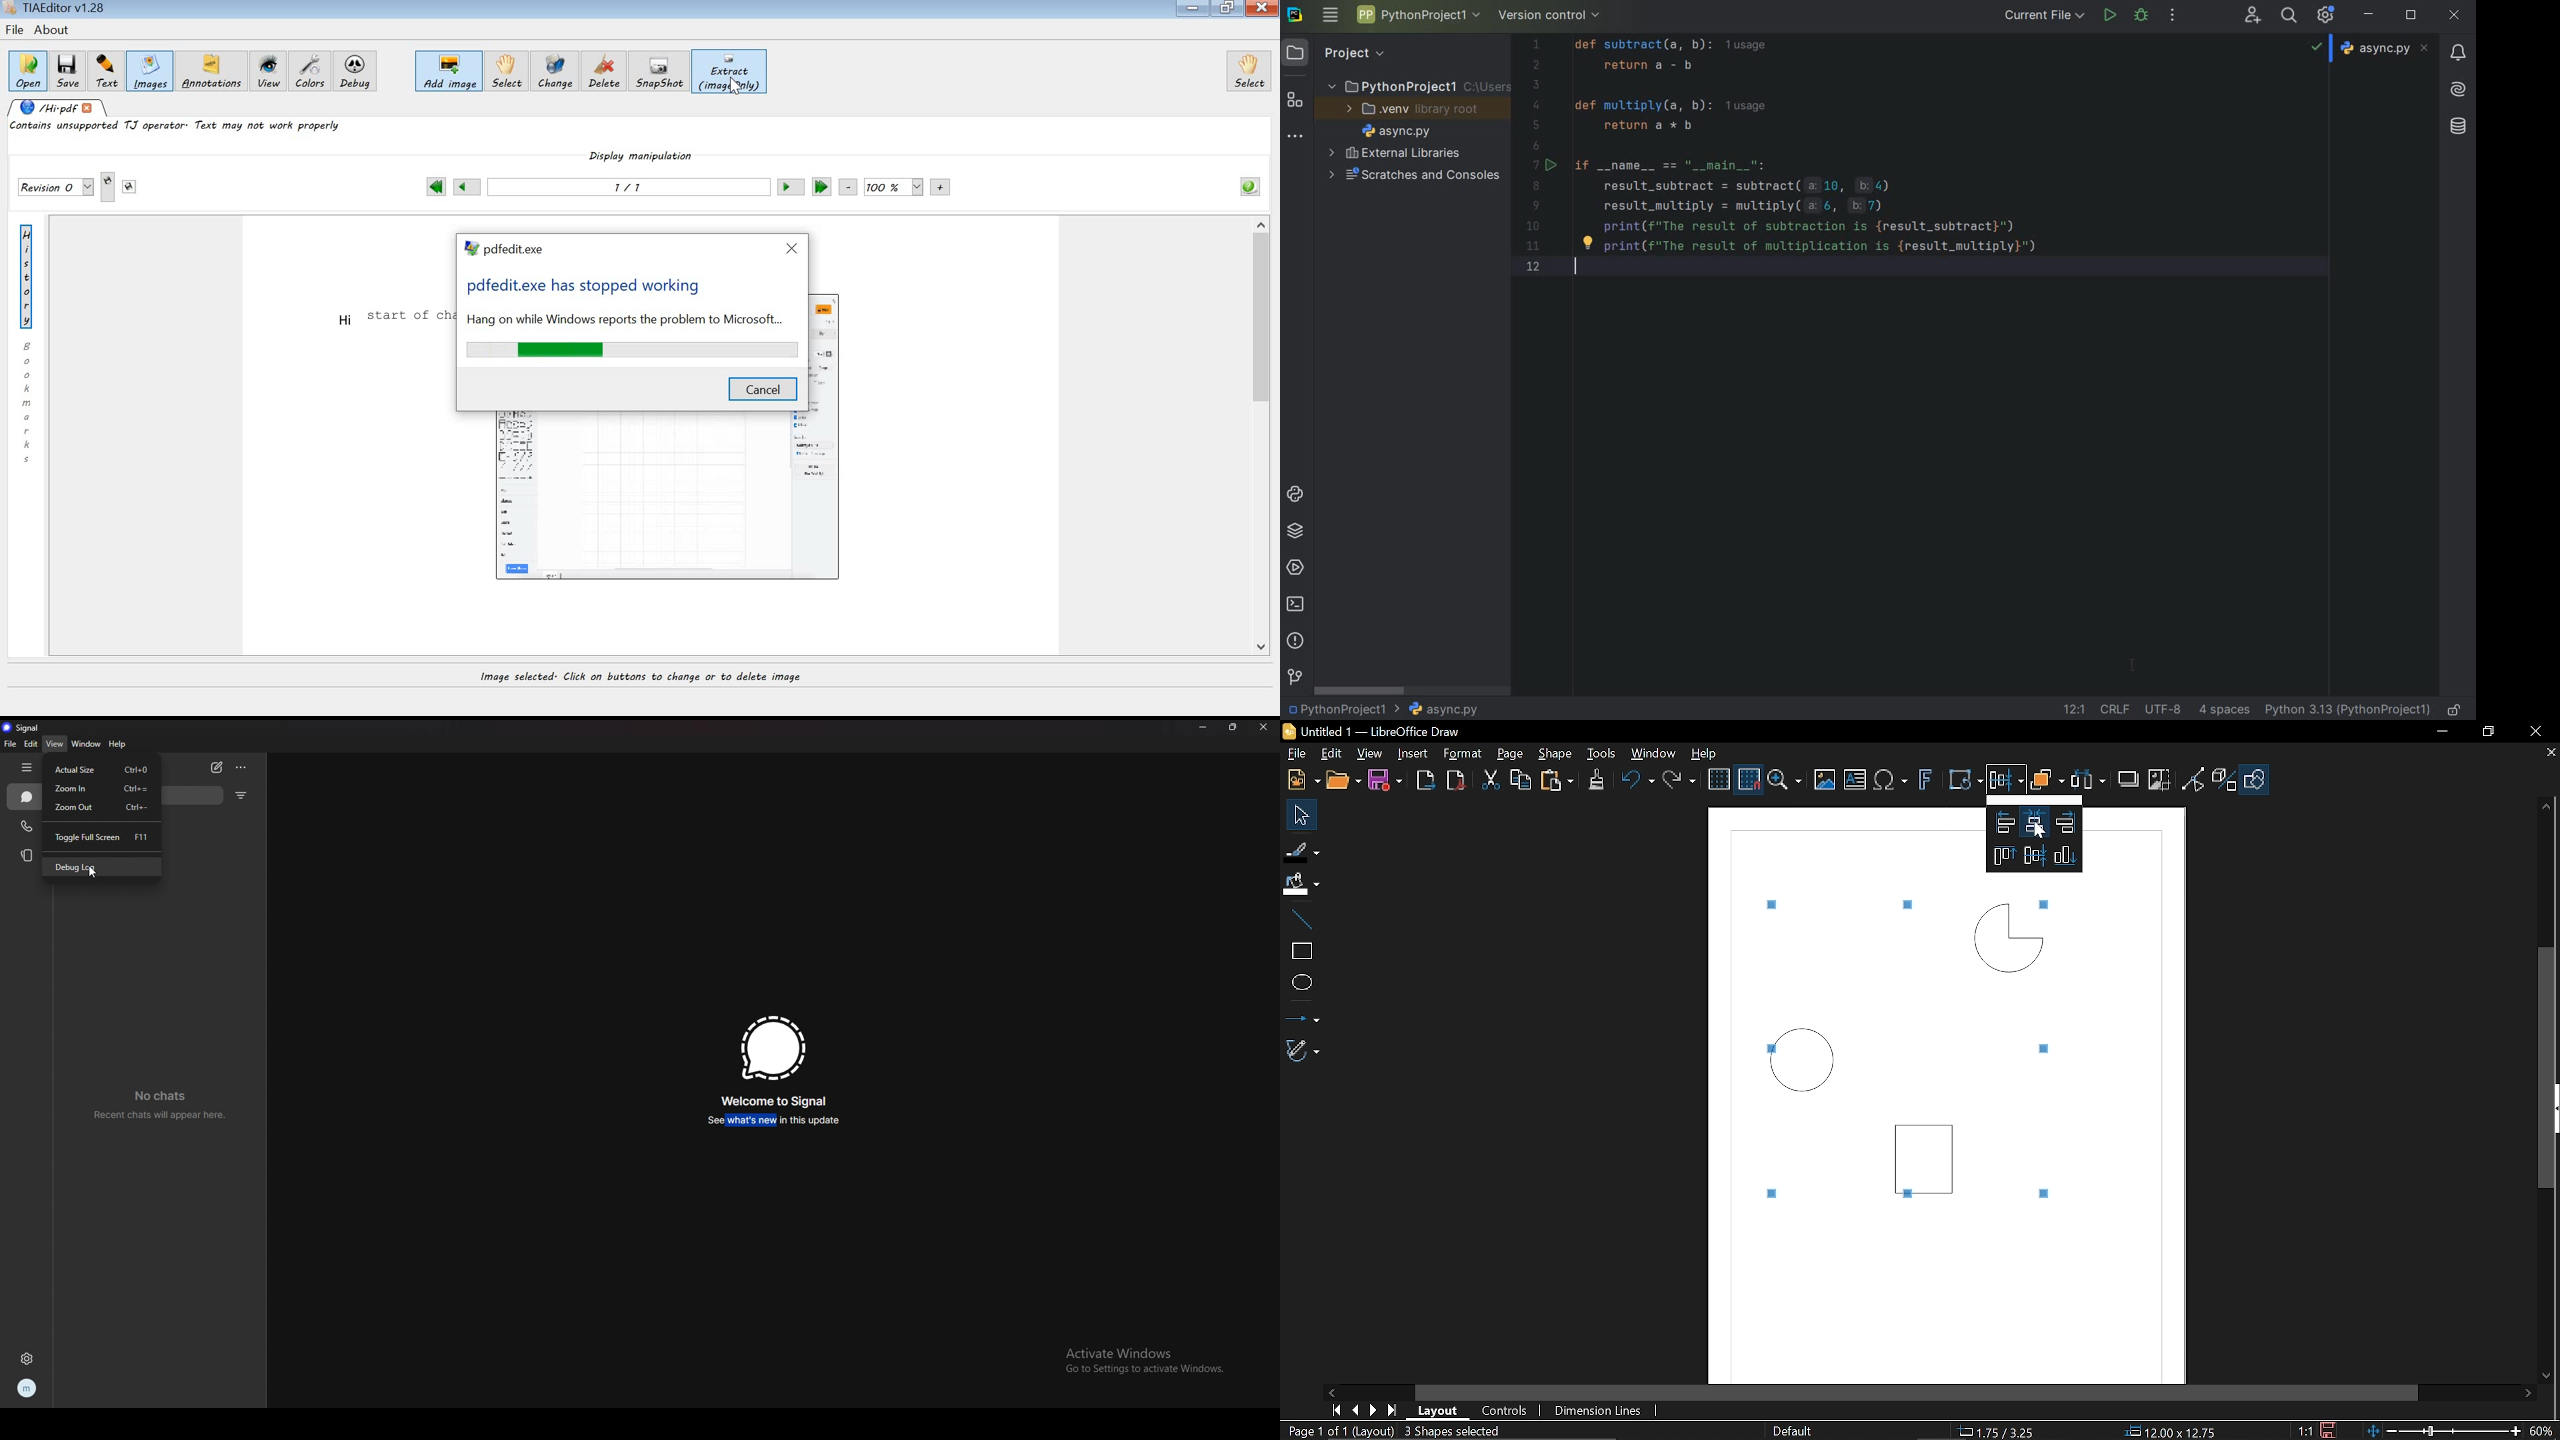  What do you see at coordinates (241, 767) in the screenshot?
I see `options` at bounding box center [241, 767].